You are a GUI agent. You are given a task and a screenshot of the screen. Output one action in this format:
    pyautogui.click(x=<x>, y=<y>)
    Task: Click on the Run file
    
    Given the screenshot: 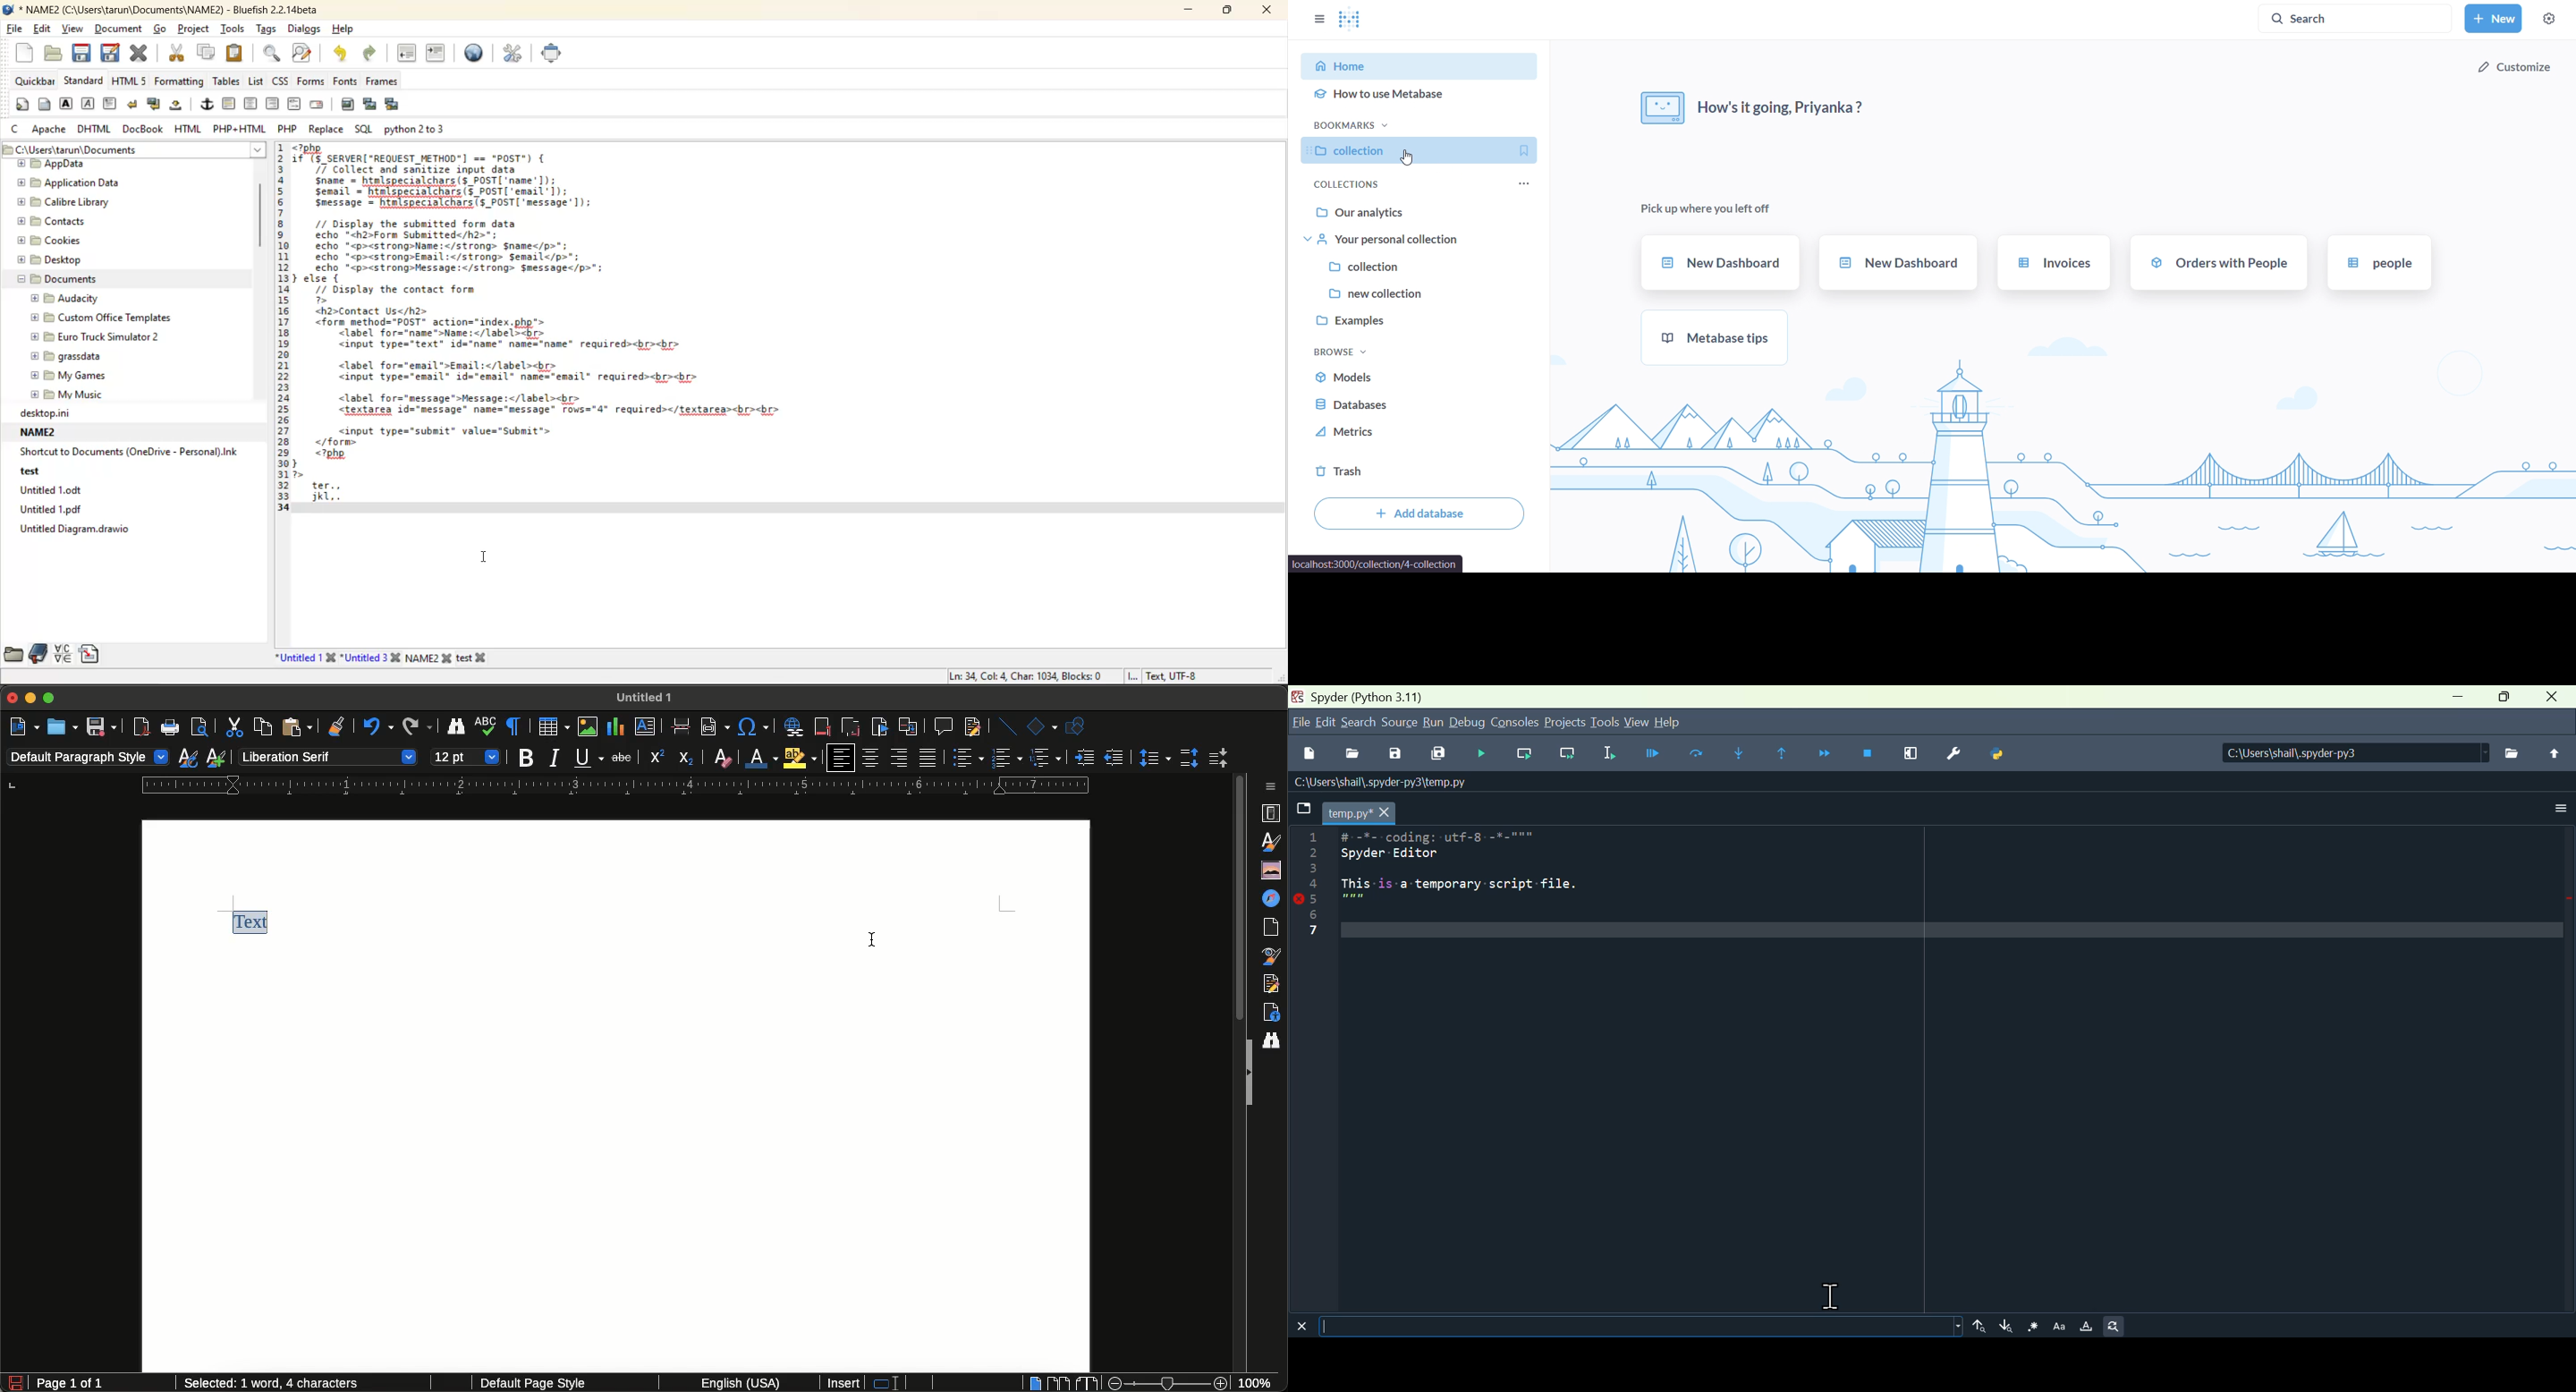 What is the action you would take?
    pyautogui.click(x=1650, y=756)
    